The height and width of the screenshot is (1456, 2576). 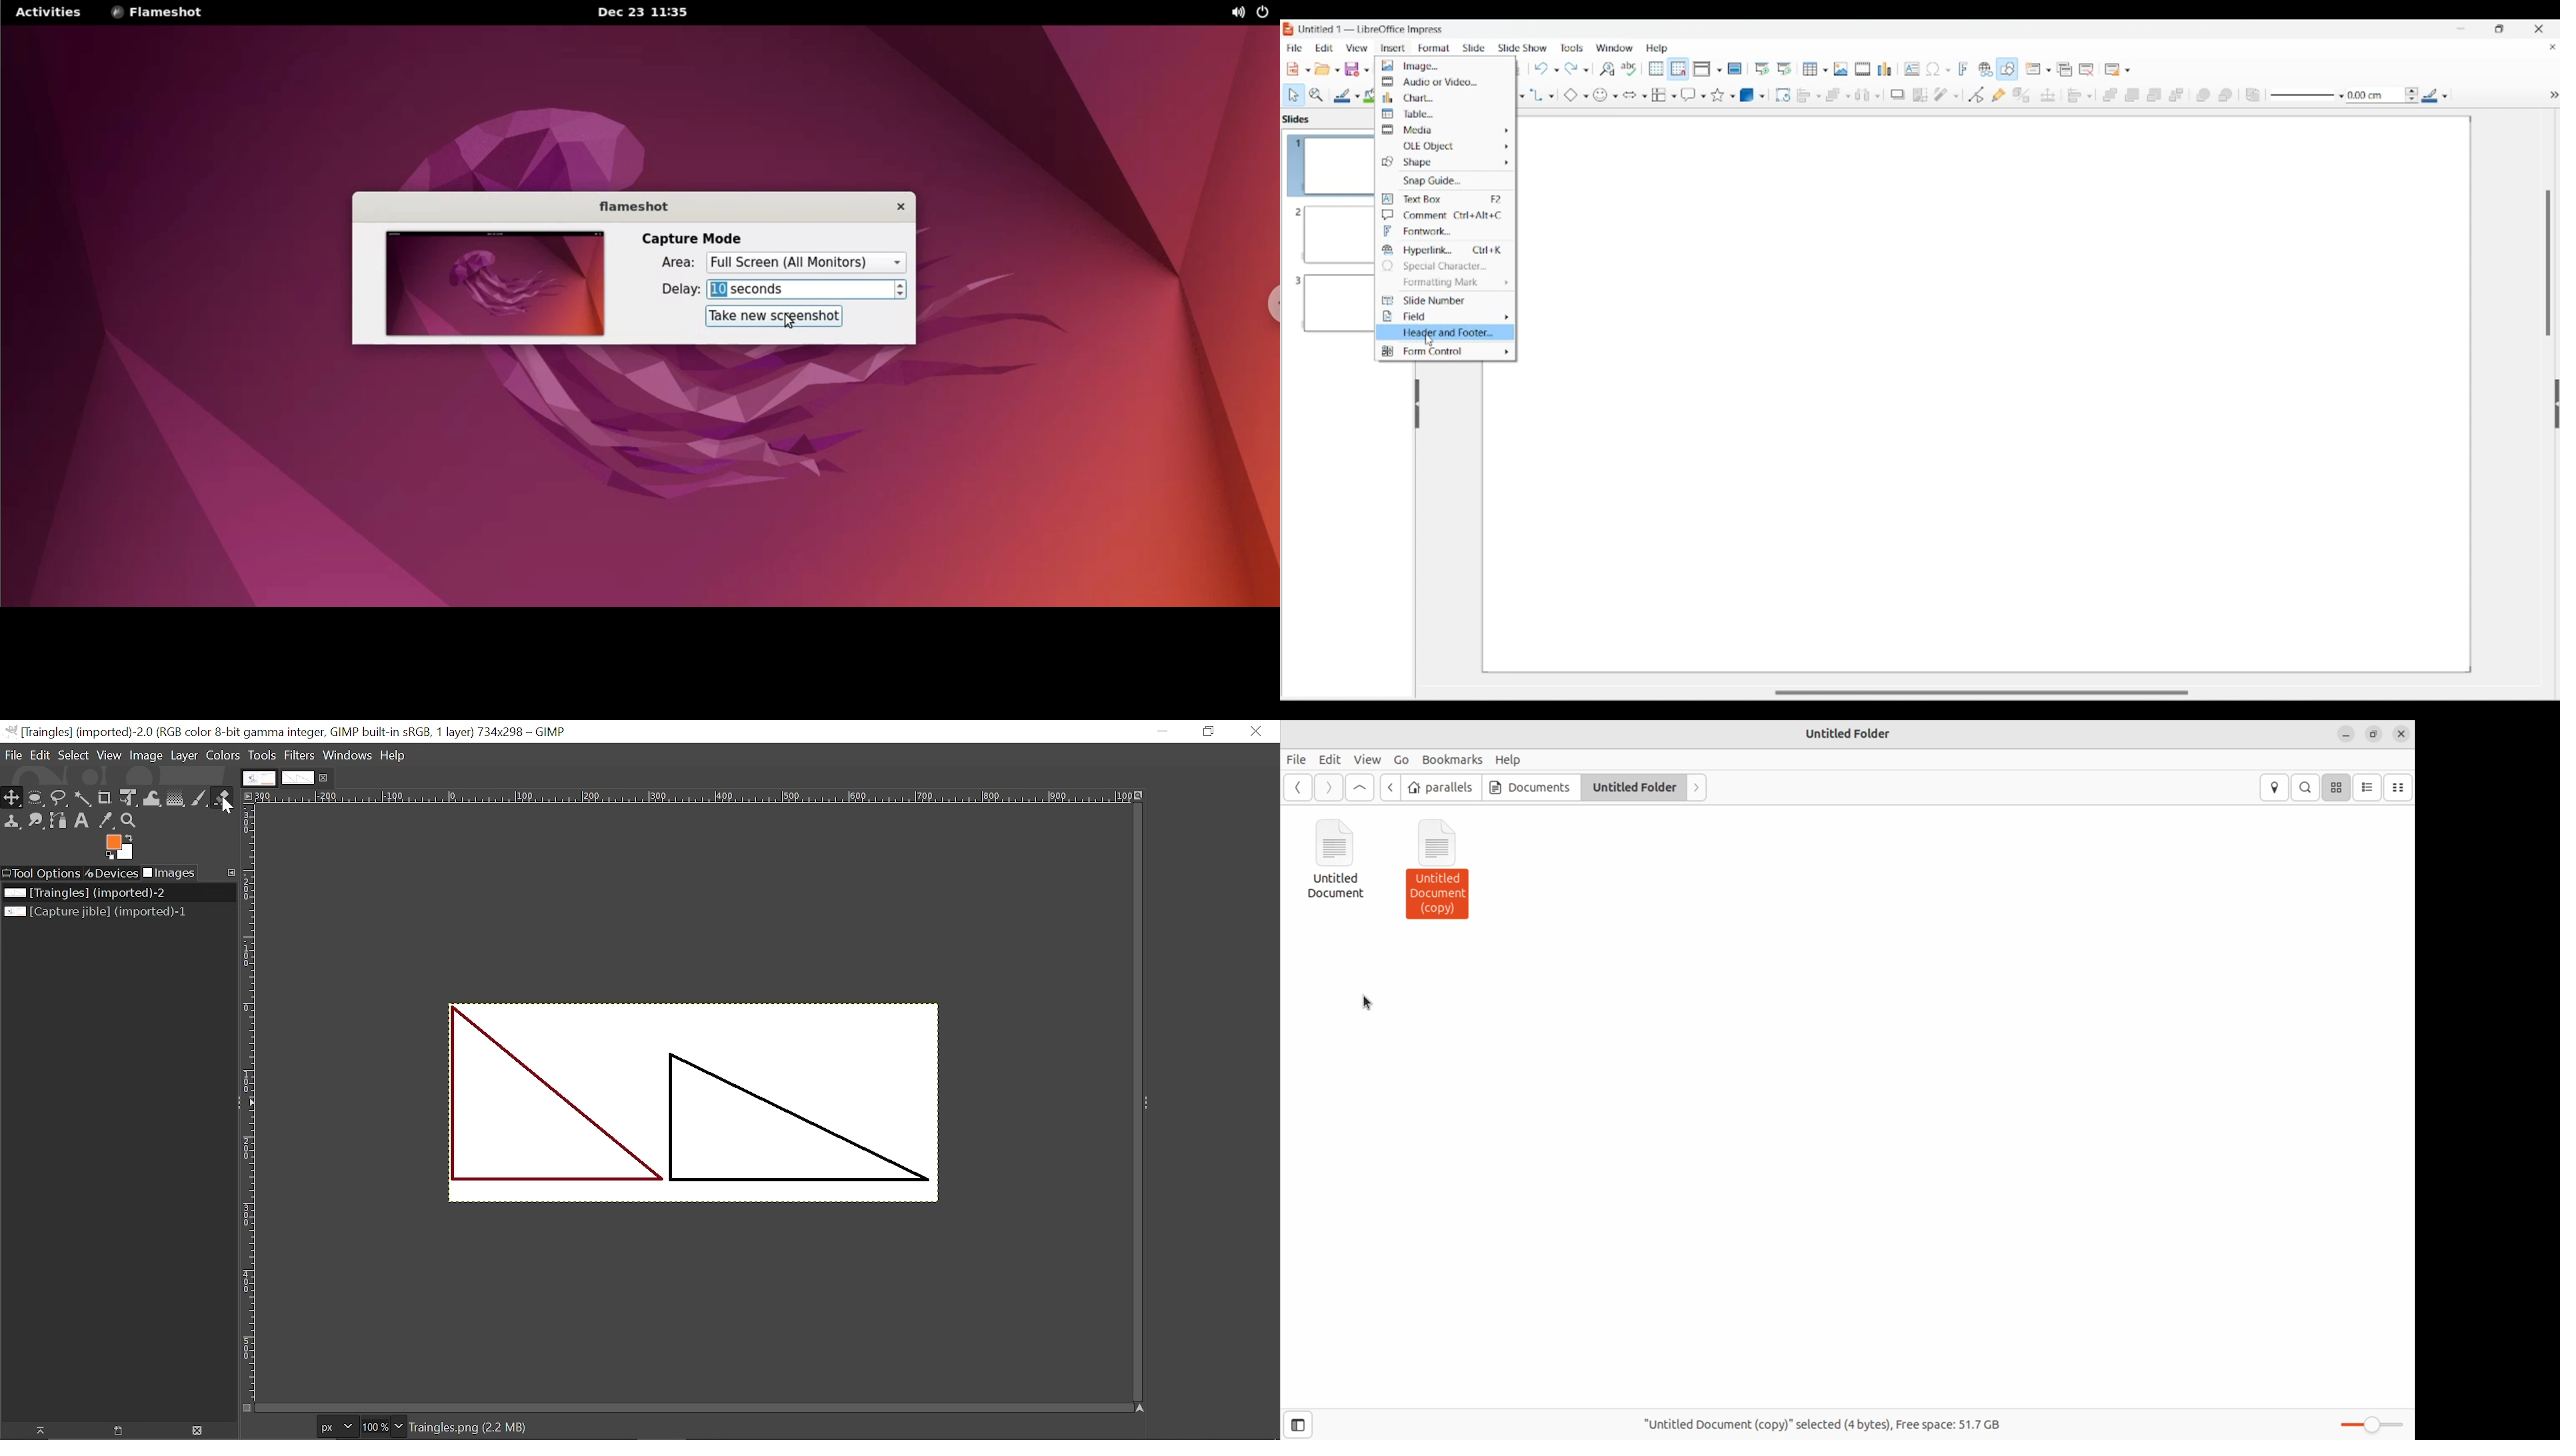 I want to click on Crop tool, so click(x=105, y=796).